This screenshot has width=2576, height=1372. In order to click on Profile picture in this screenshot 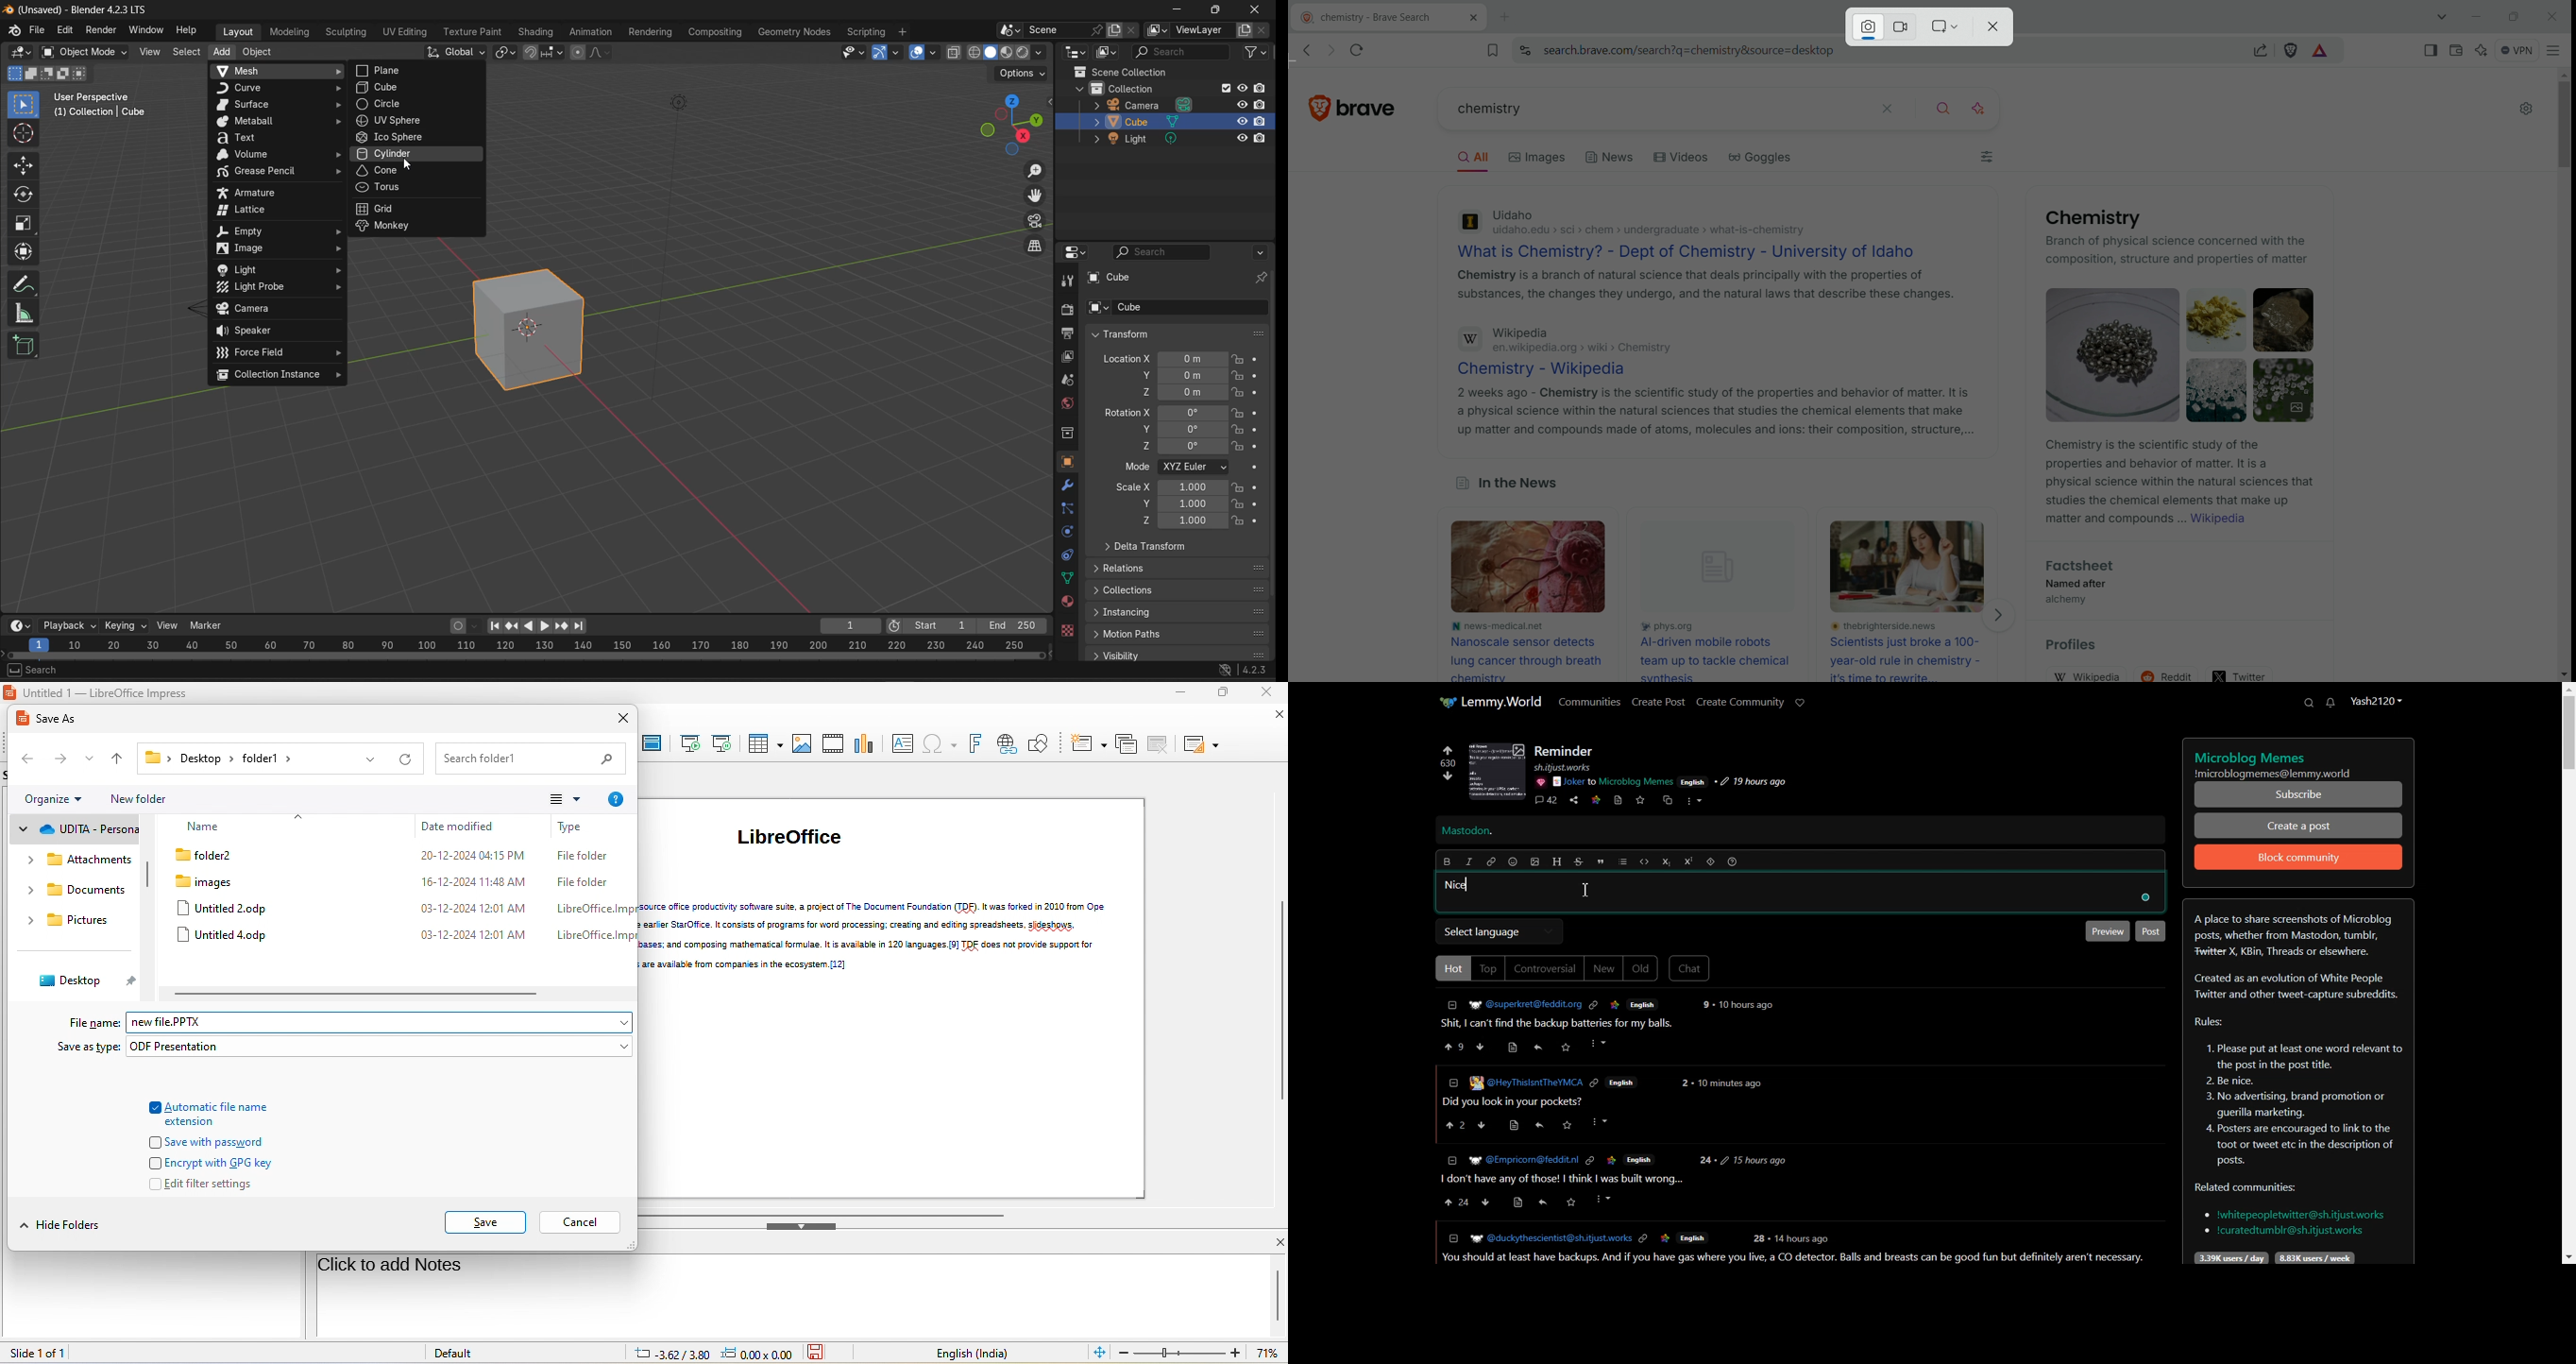, I will do `click(1497, 771)`.